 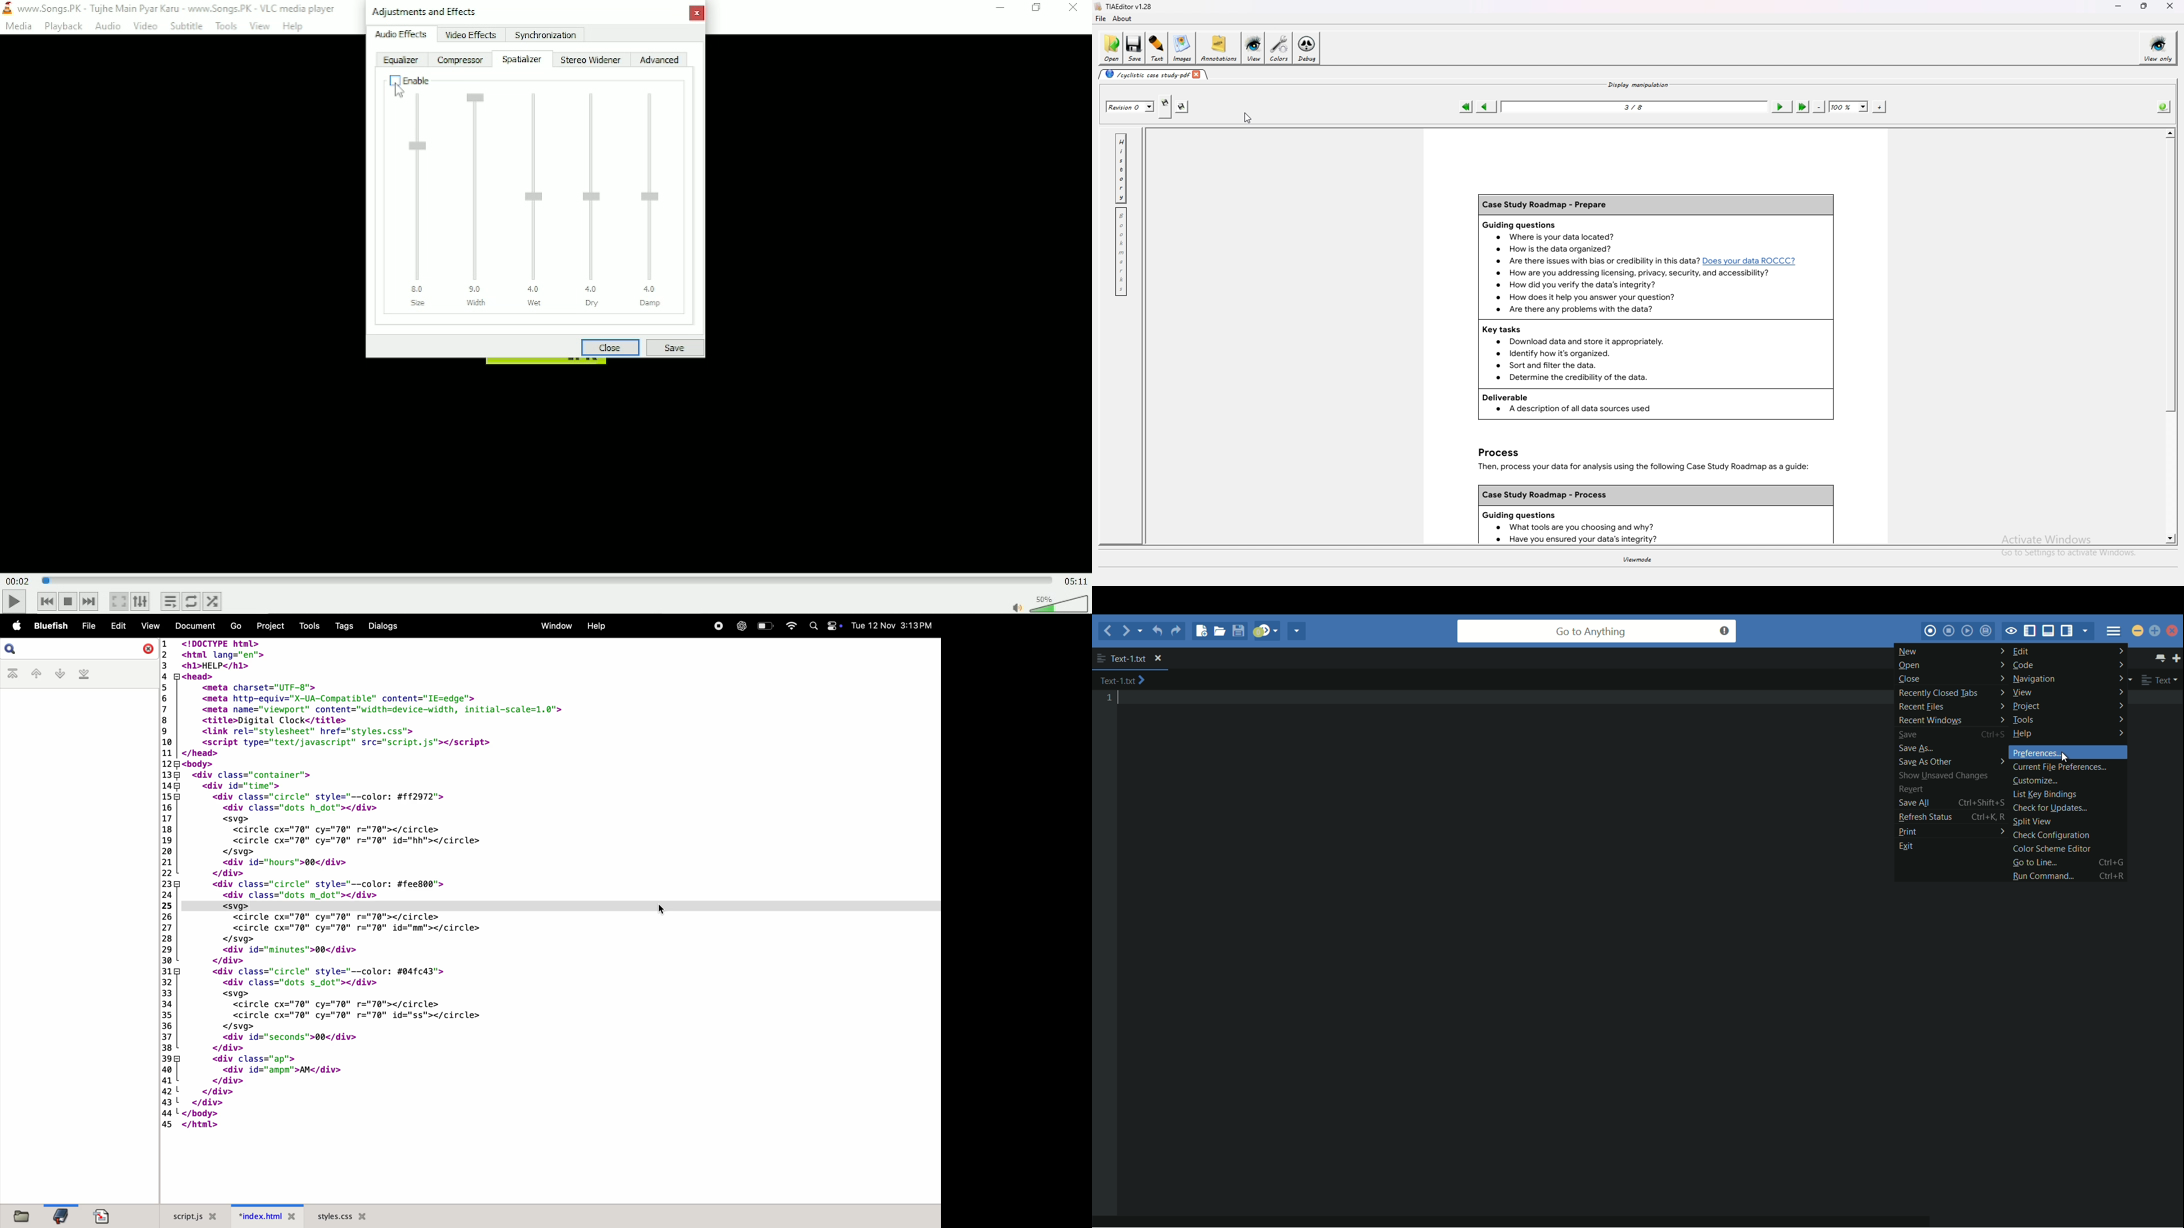 What do you see at coordinates (471, 35) in the screenshot?
I see `Video effects` at bounding box center [471, 35].